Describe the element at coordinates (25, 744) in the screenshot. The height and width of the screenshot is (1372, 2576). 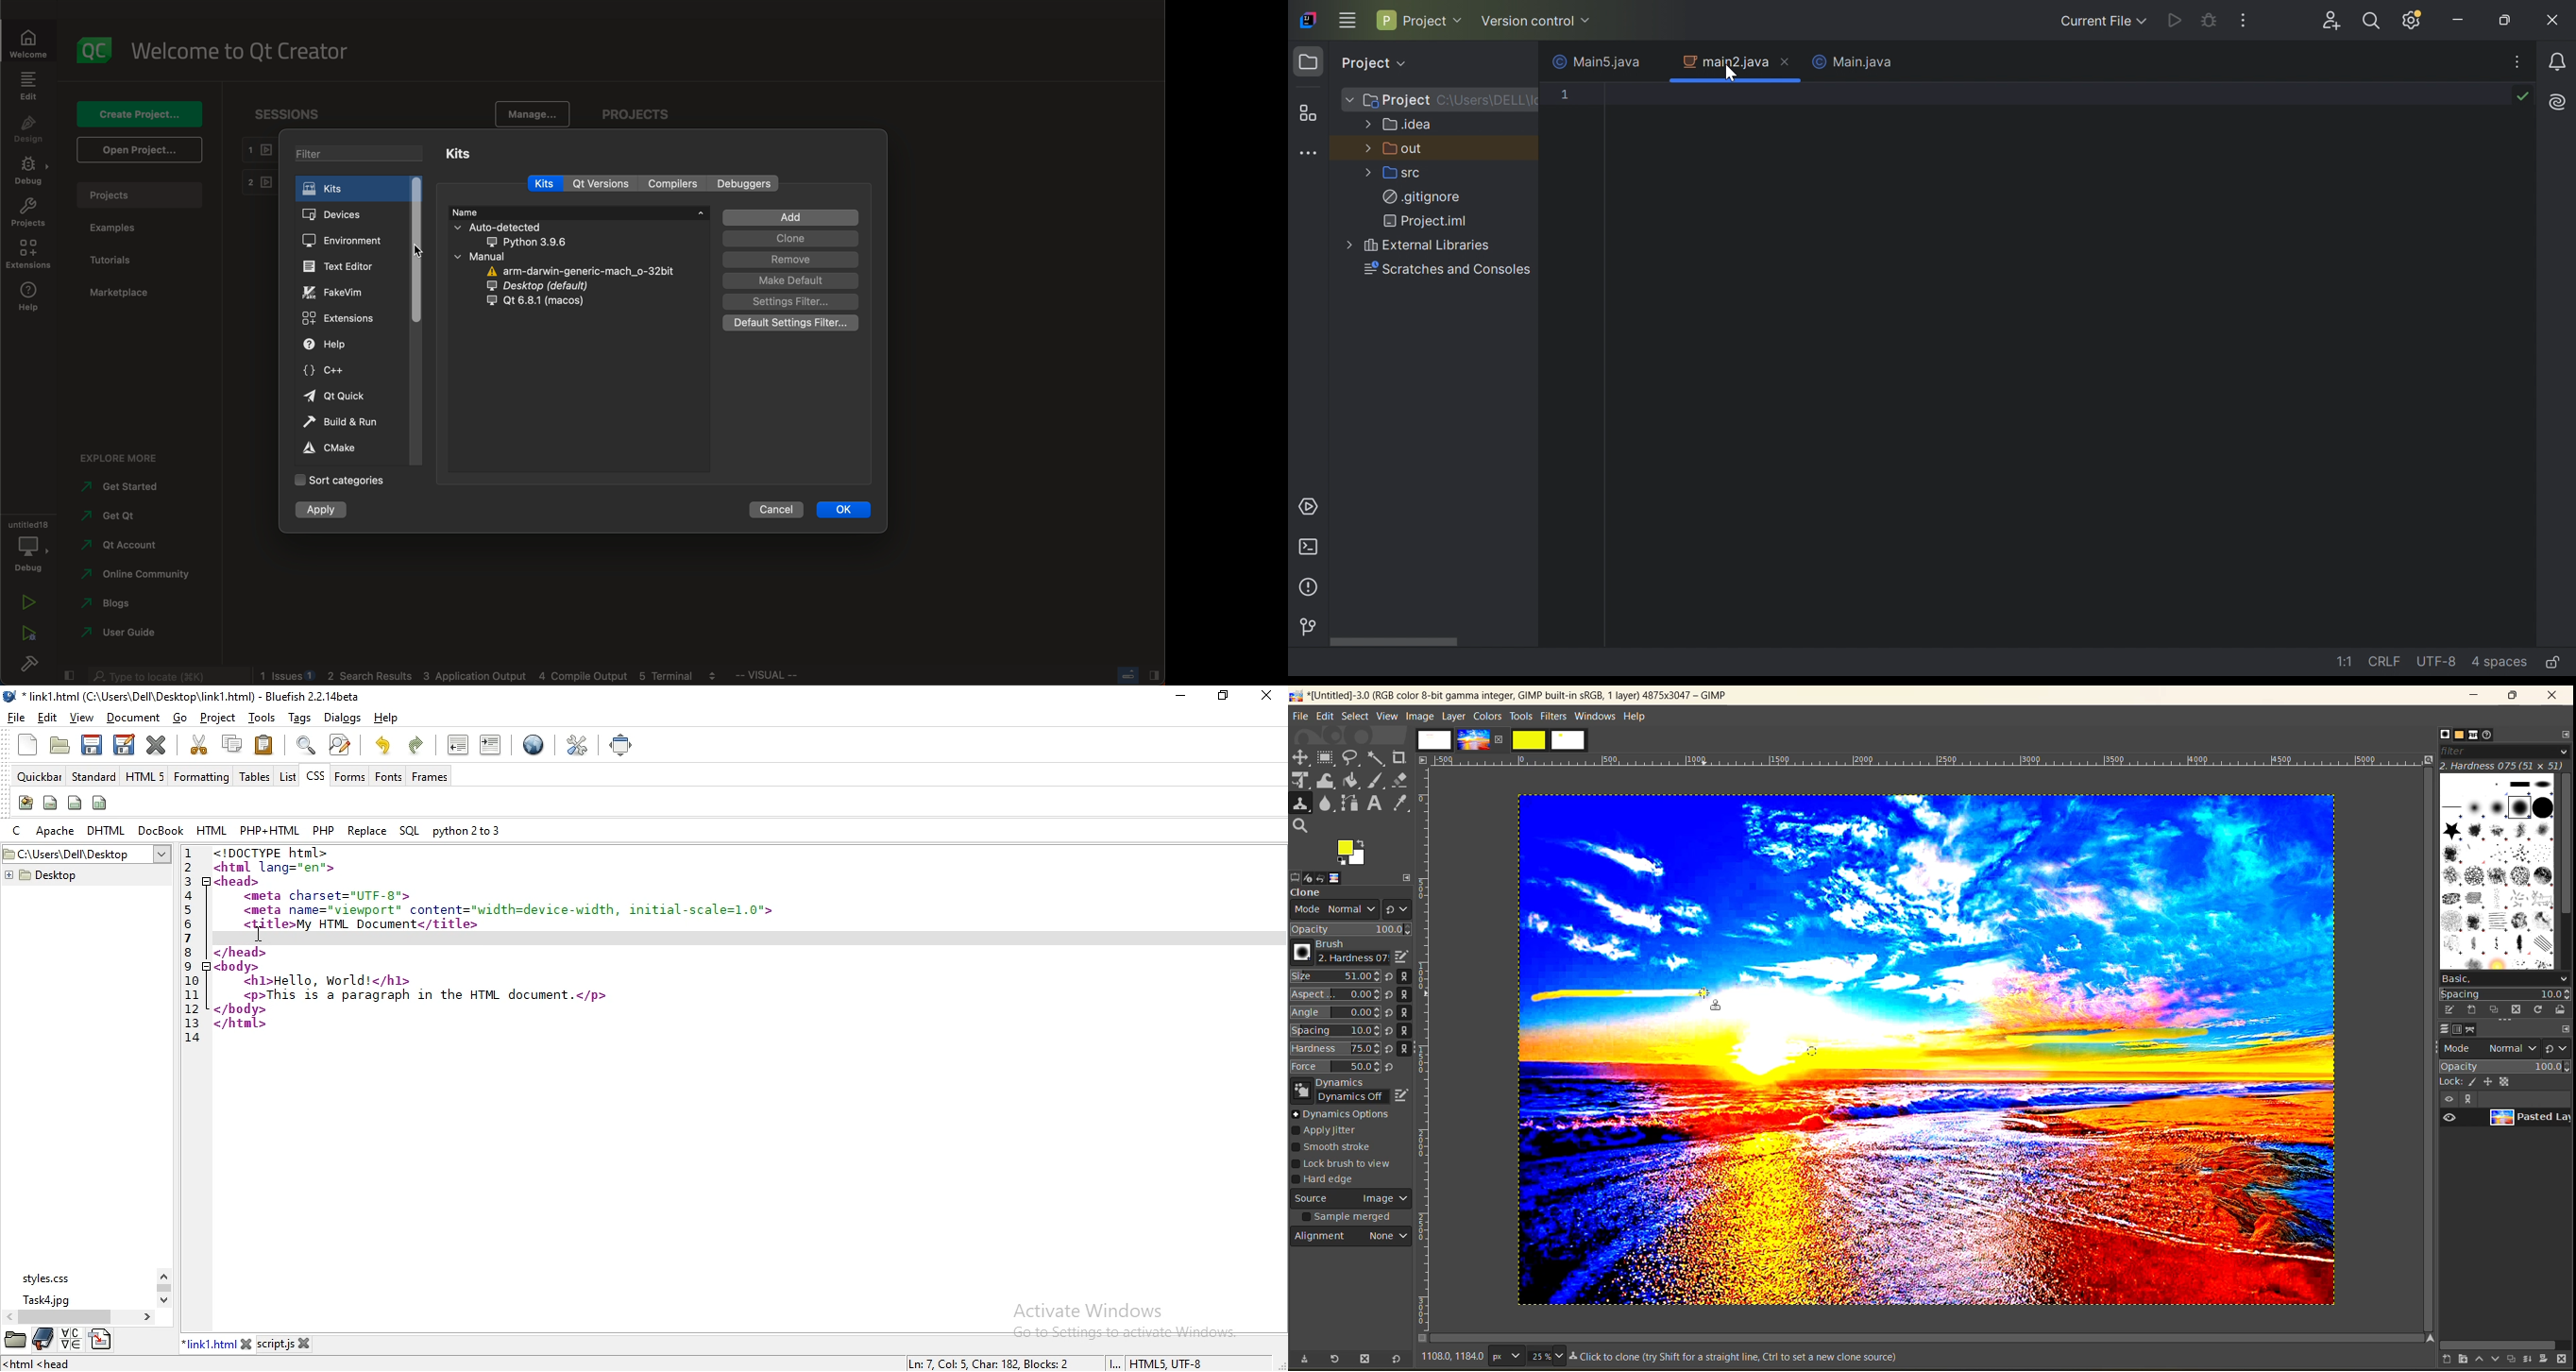
I see `new file` at that location.